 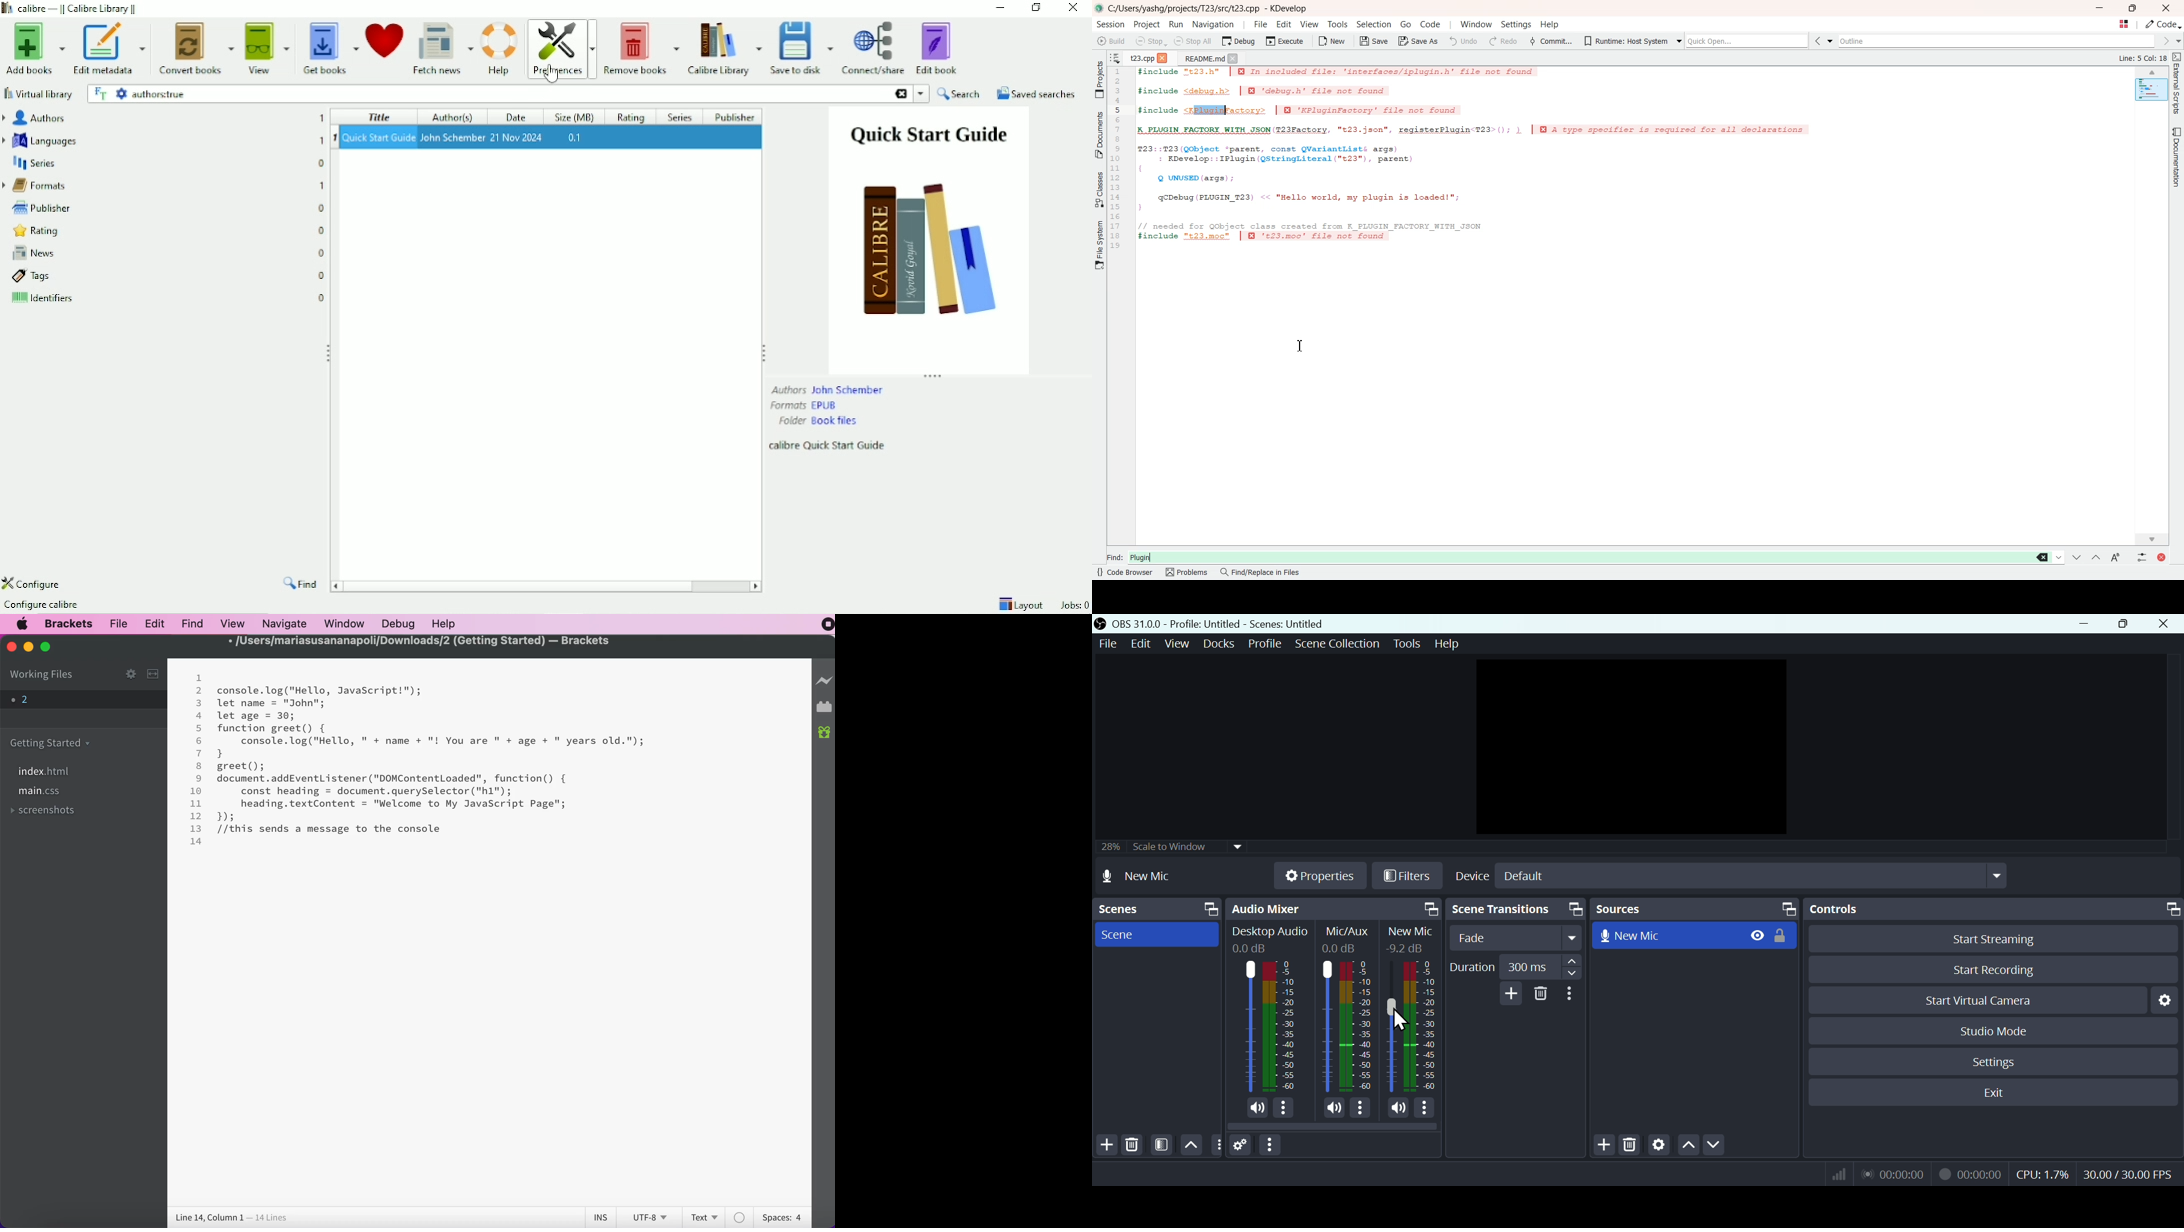 I want to click on Resize, so click(x=934, y=378).